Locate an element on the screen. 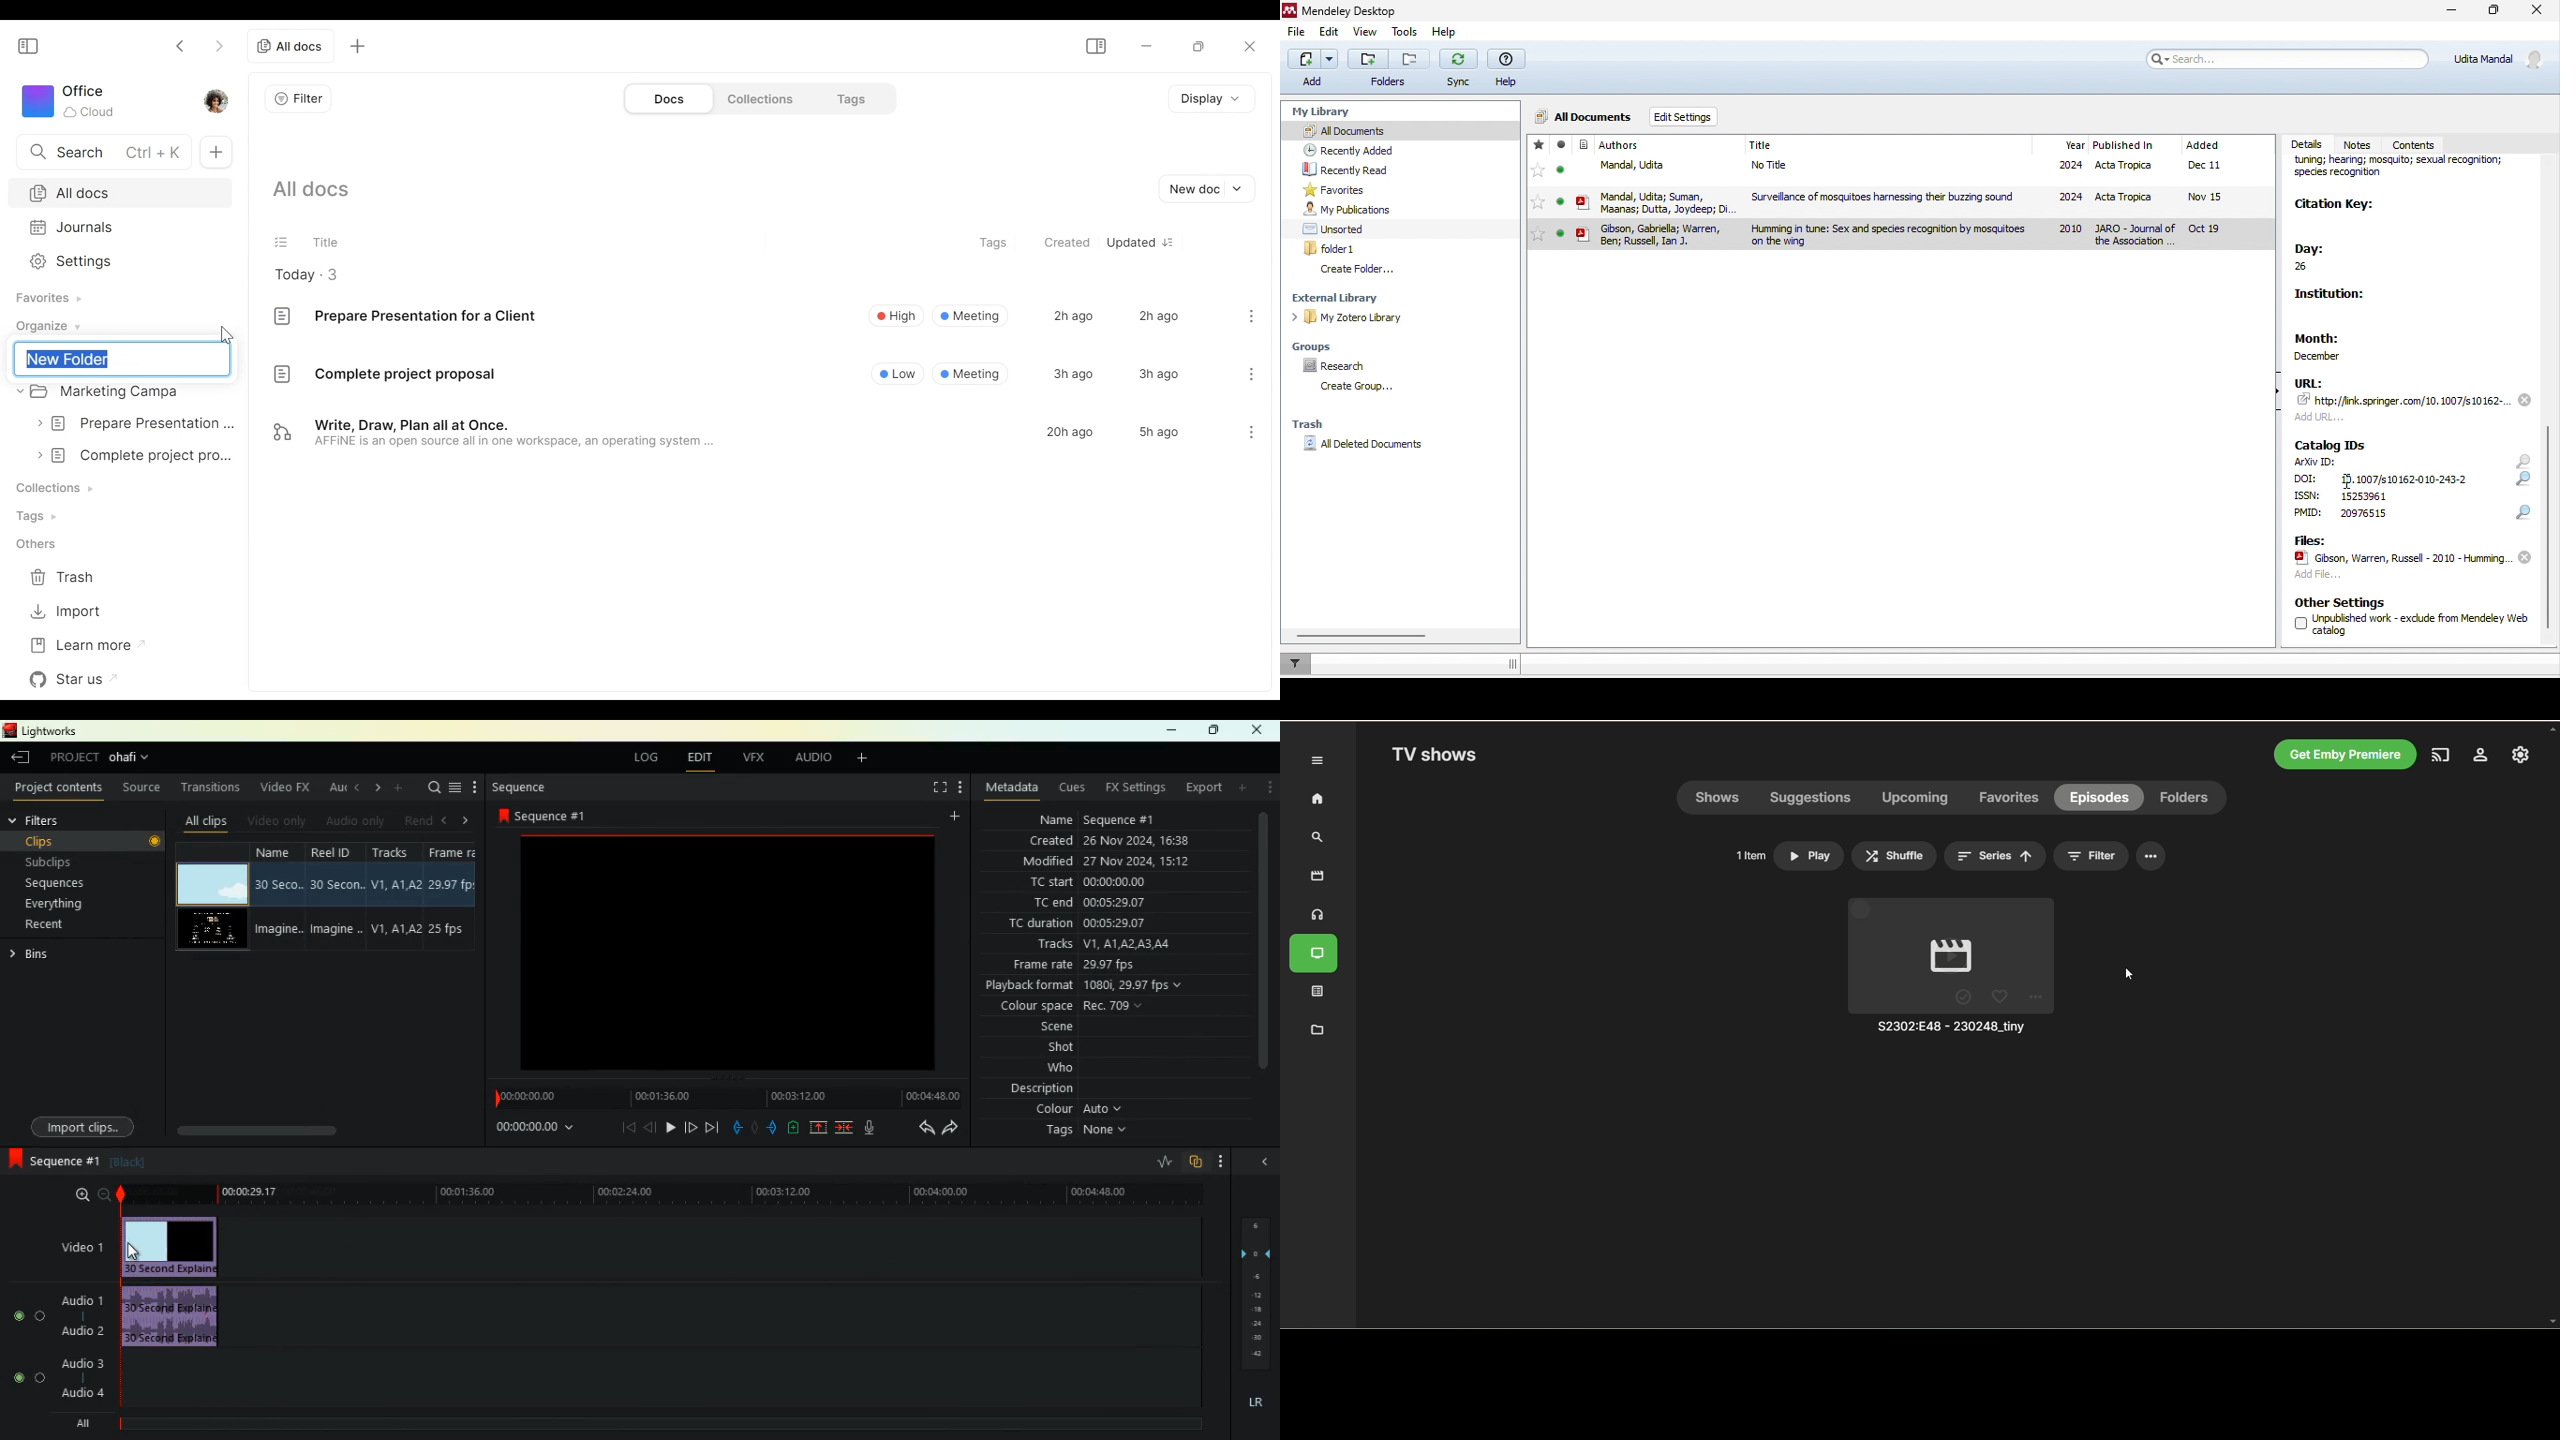 The image size is (2576, 1456). on is located at coordinates (22, 1315).